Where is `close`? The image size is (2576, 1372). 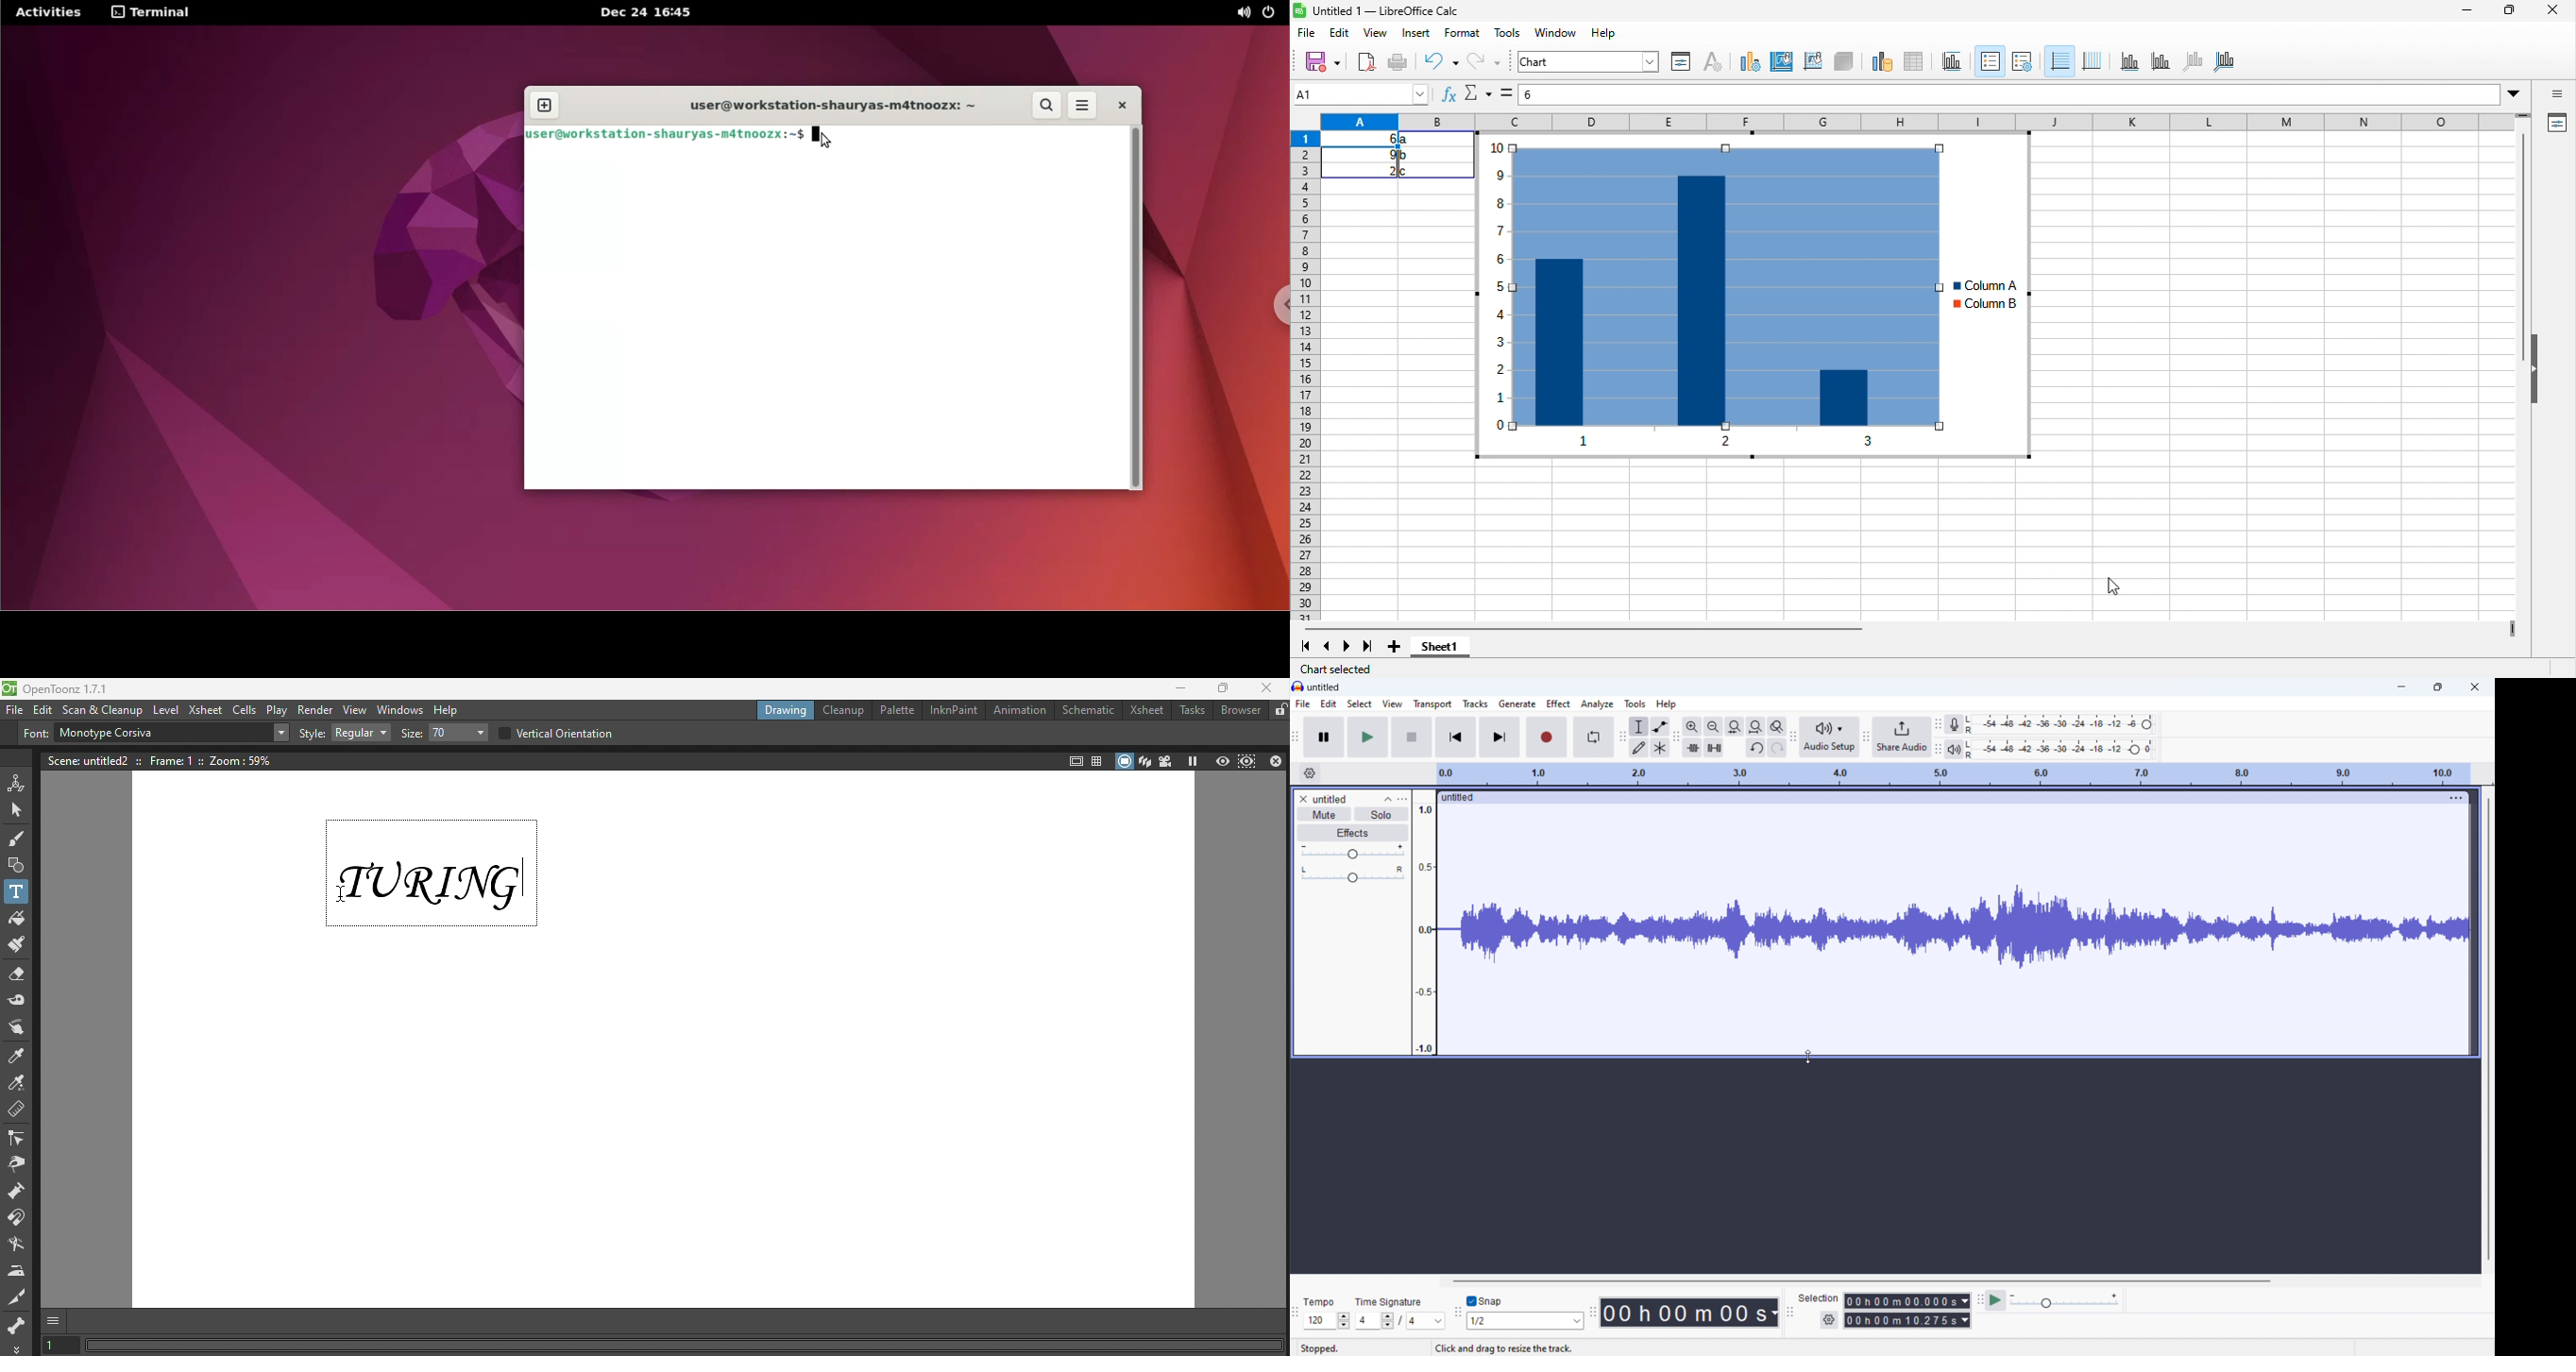 close is located at coordinates (2555, 11).